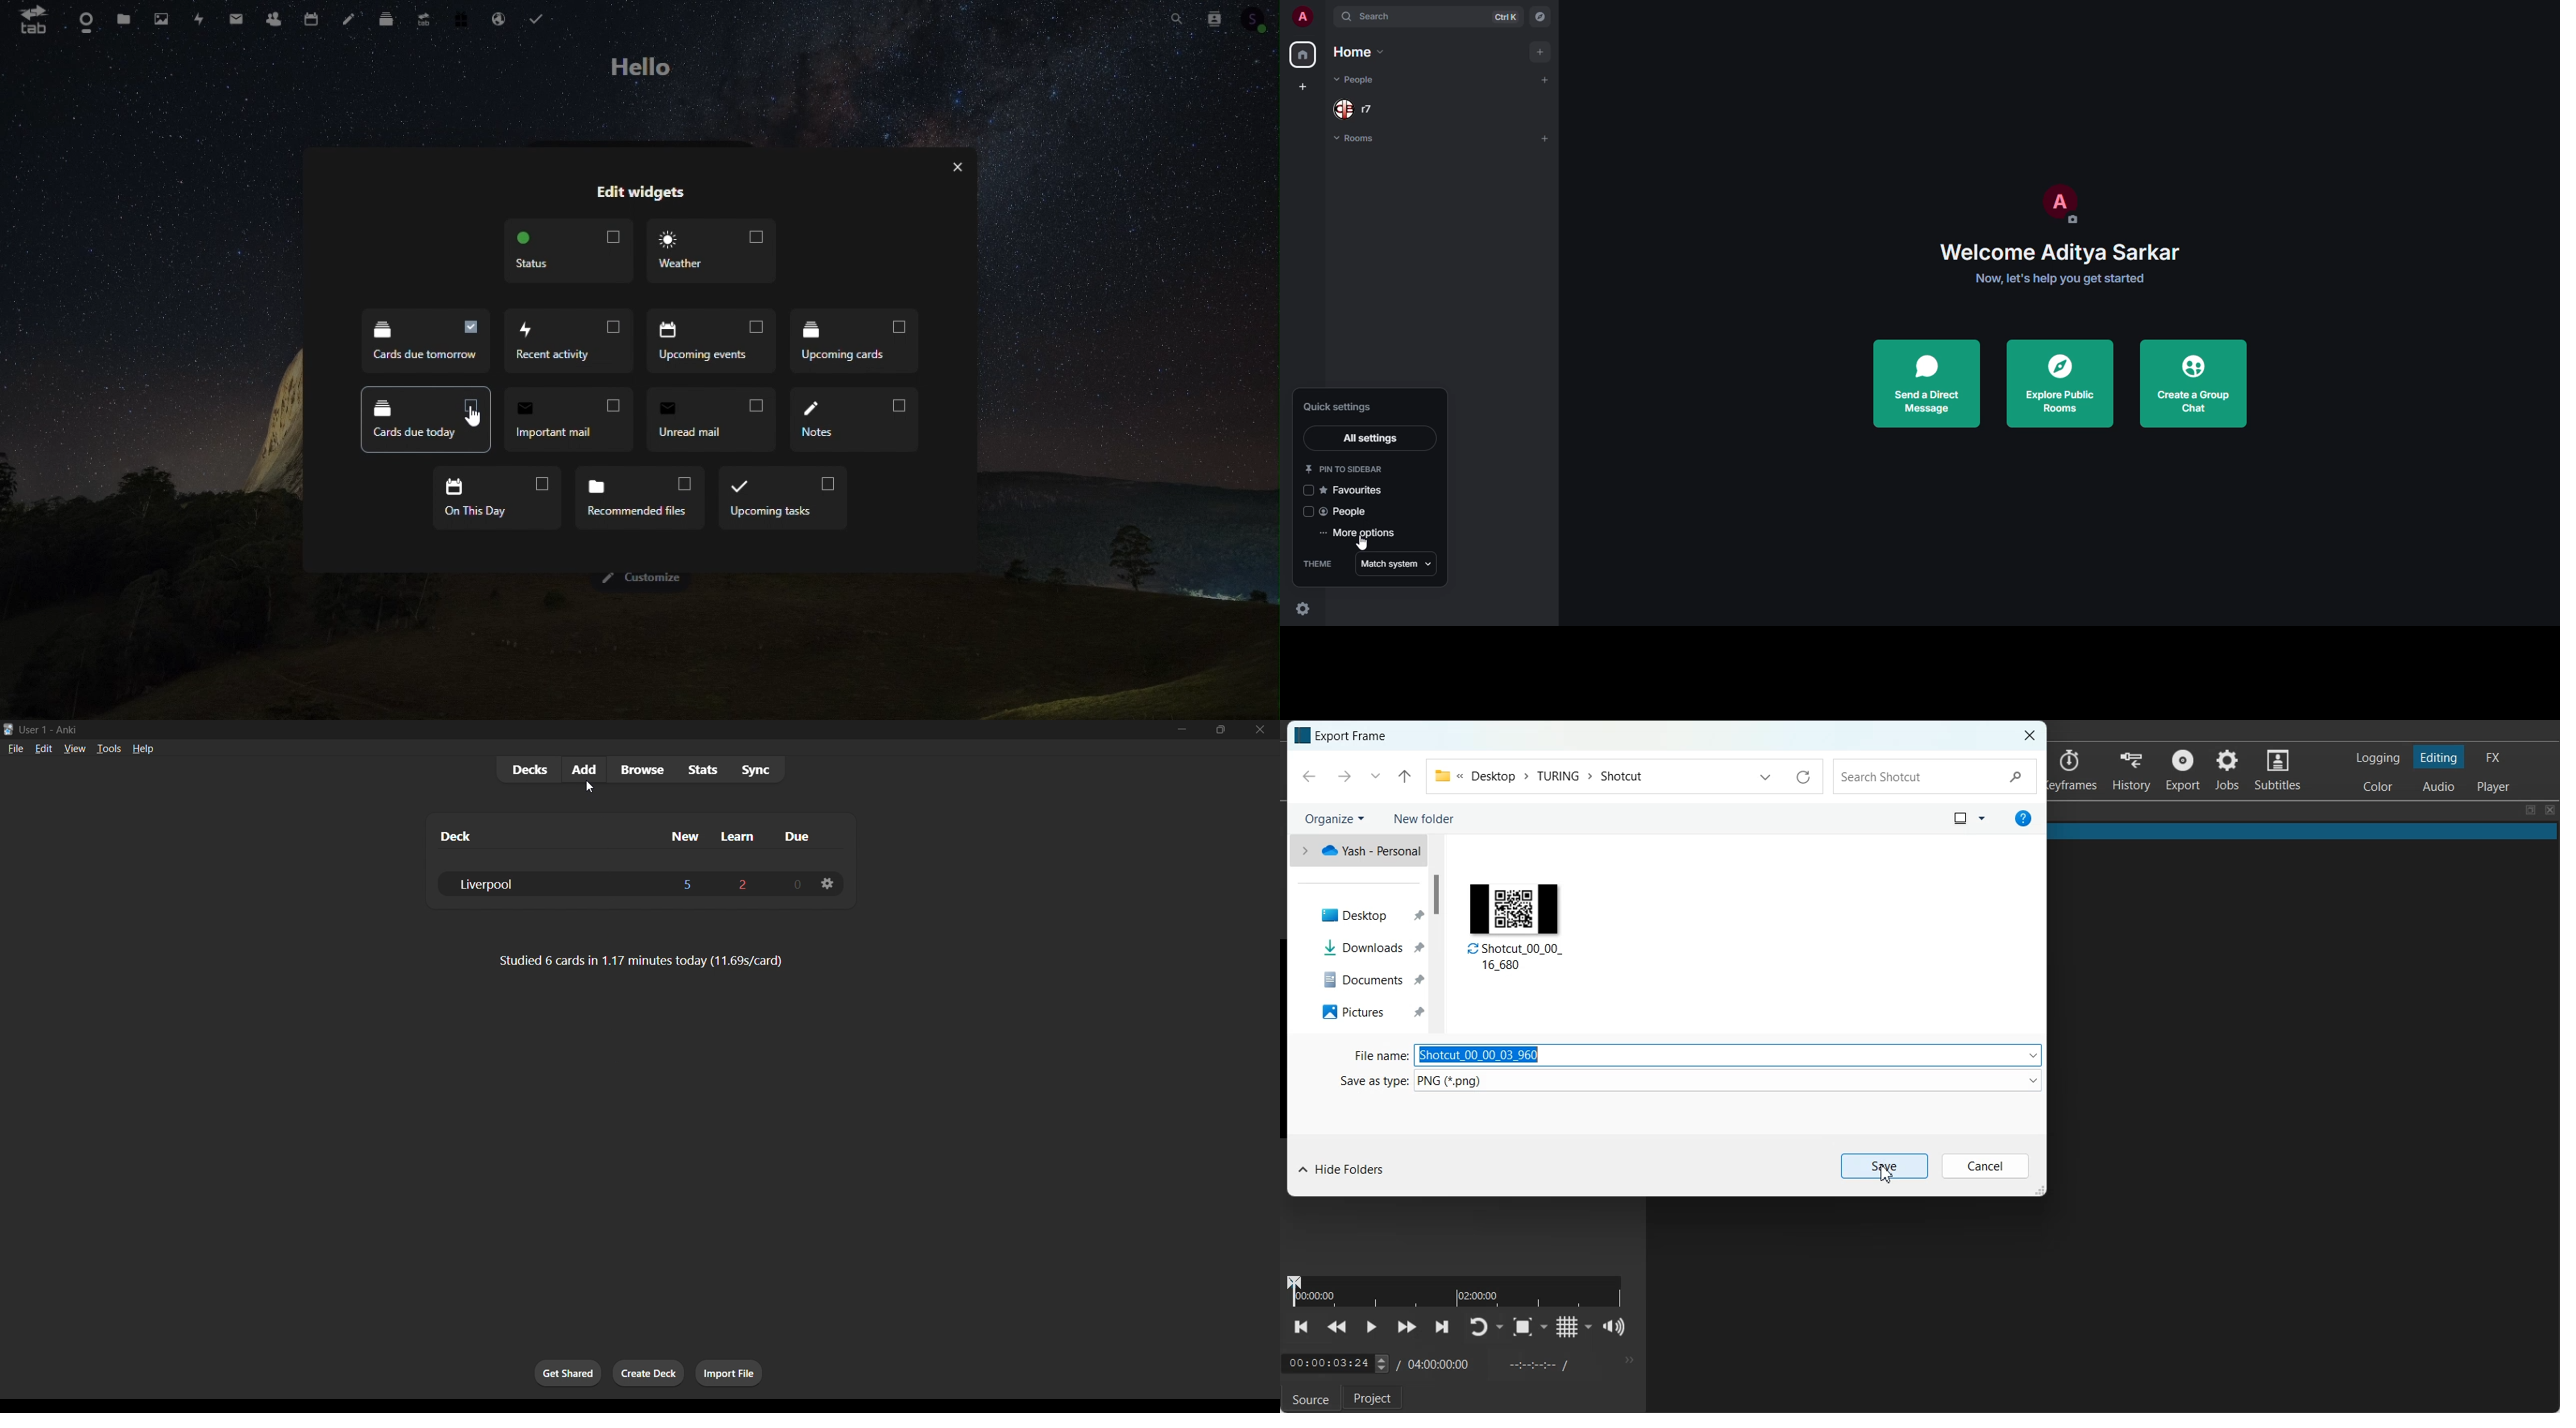 The width and height of the screenshot is (2576, 1428). Describe the element at coordinates (569, 1373) in the screenshot. I see `get shared` at that location.